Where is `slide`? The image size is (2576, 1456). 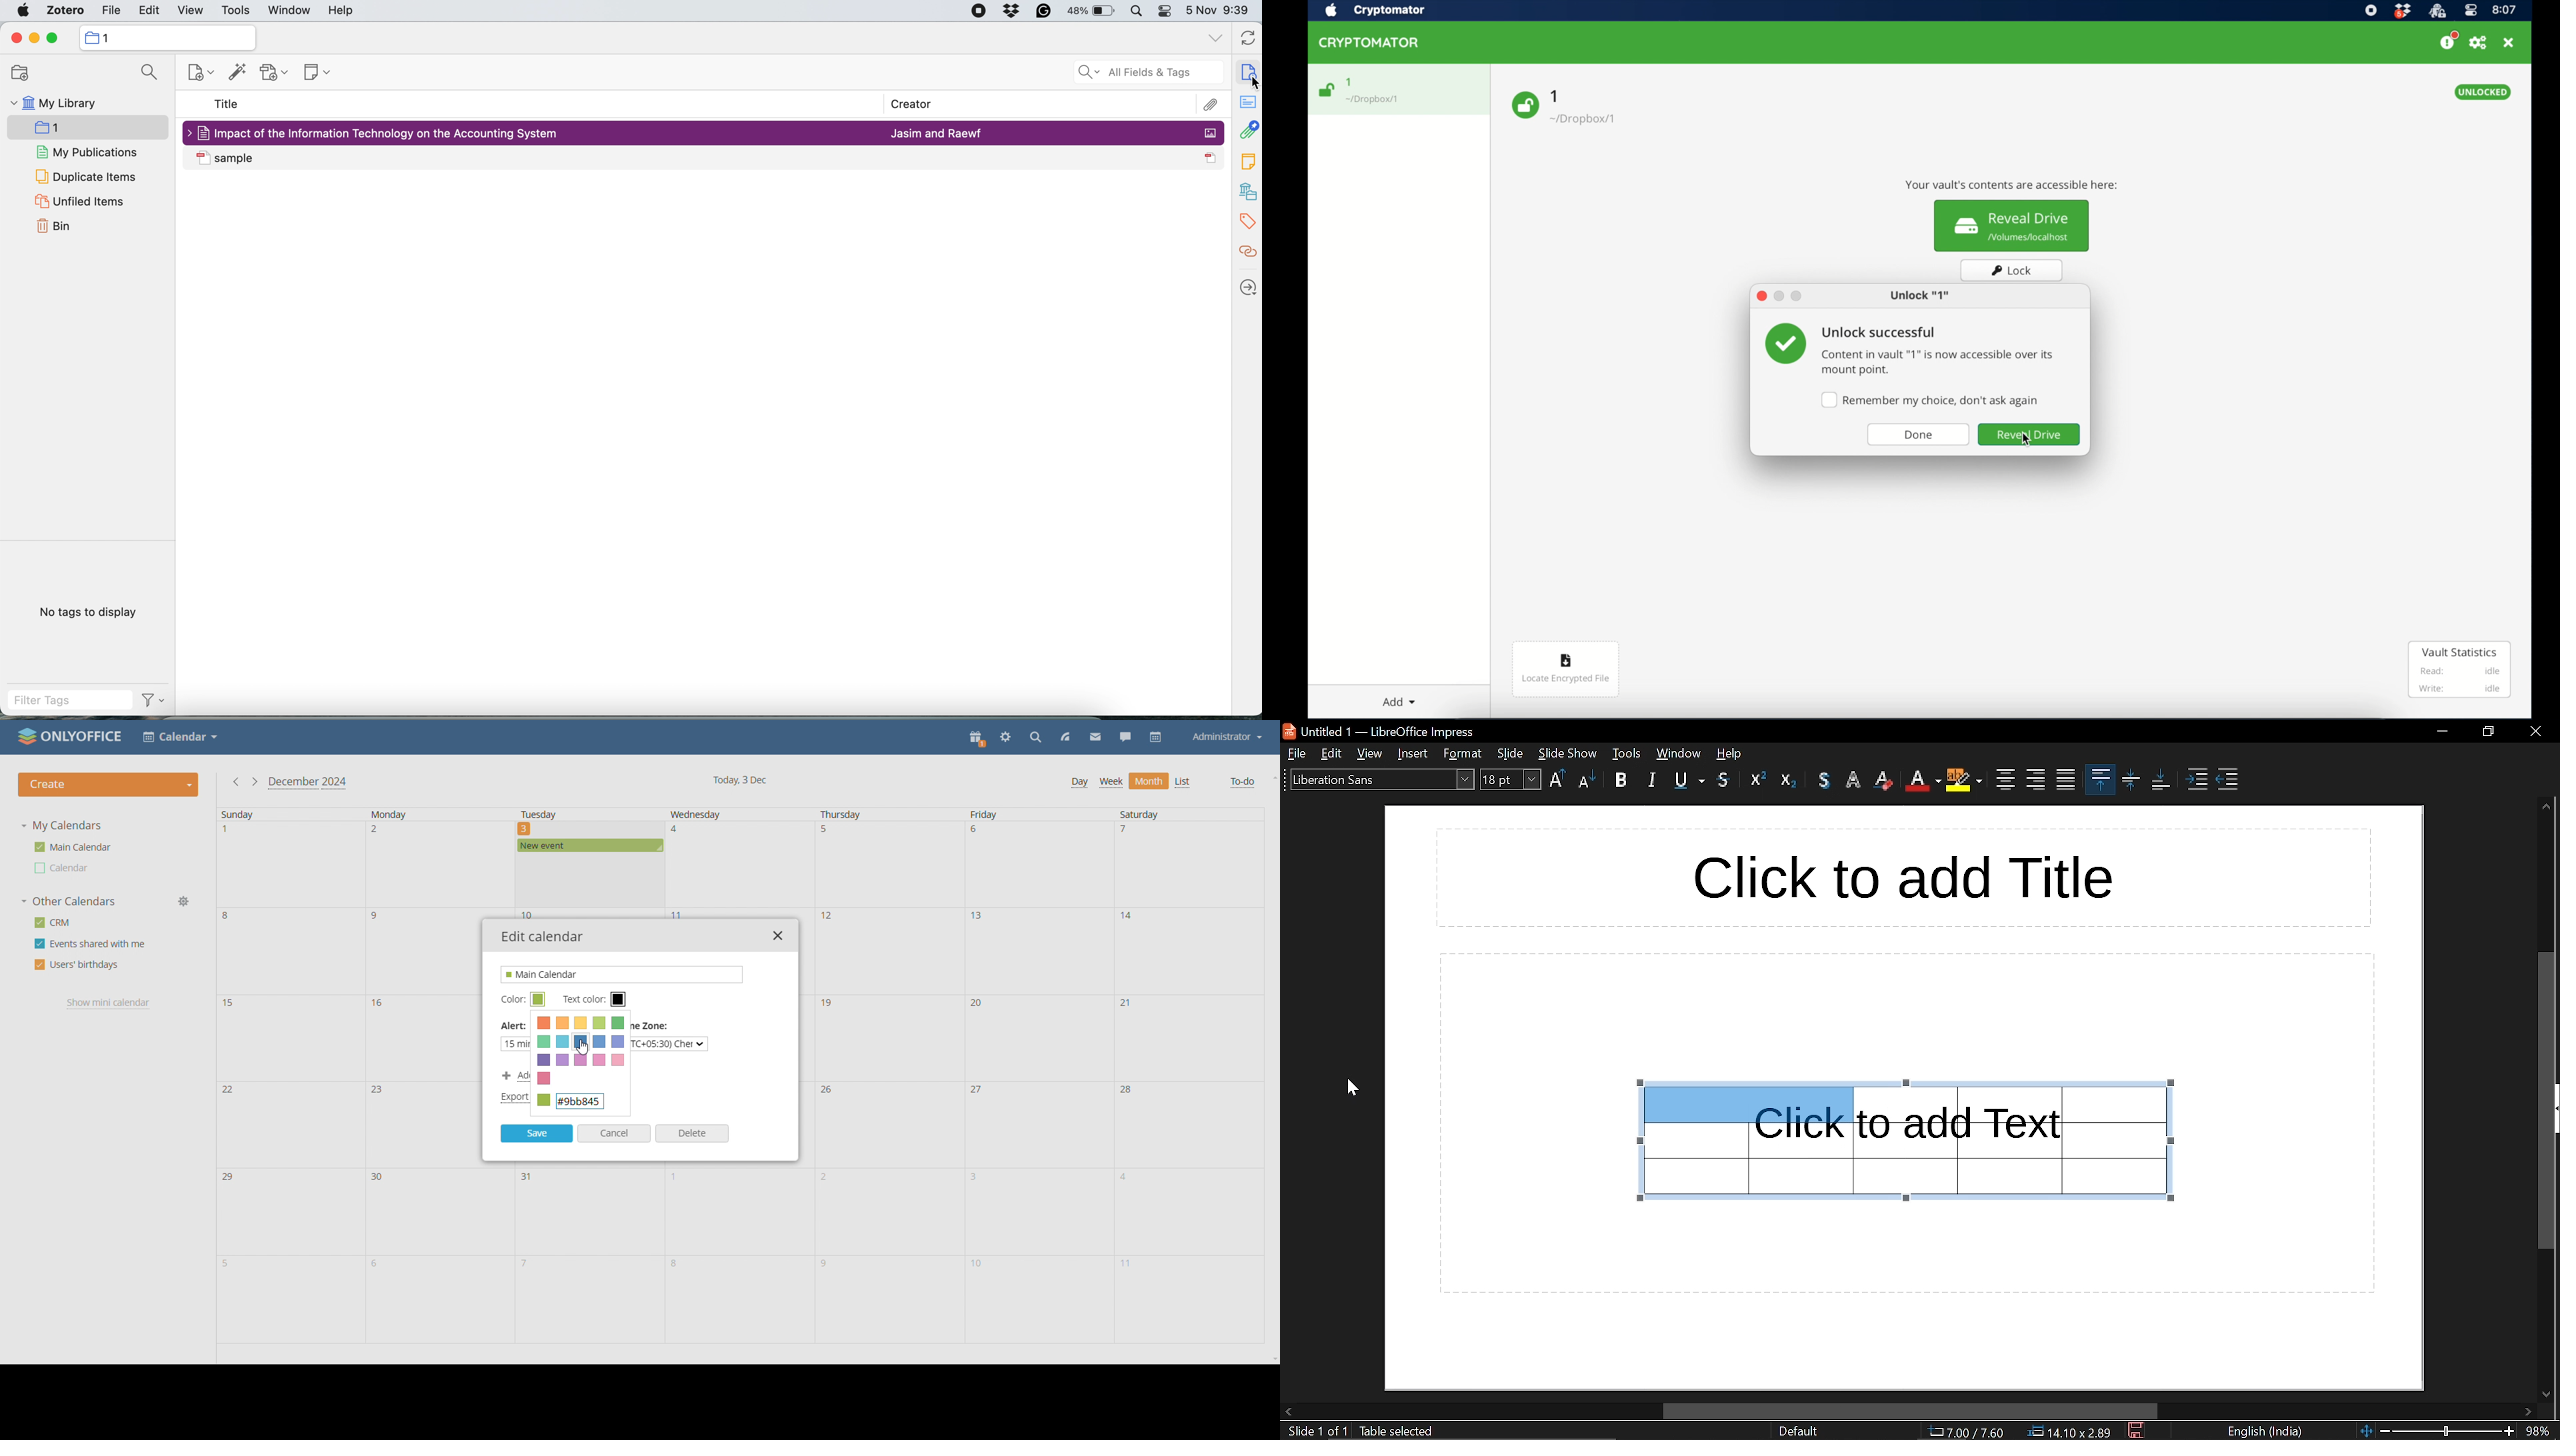
slide is located at coordinates (1511, 753).